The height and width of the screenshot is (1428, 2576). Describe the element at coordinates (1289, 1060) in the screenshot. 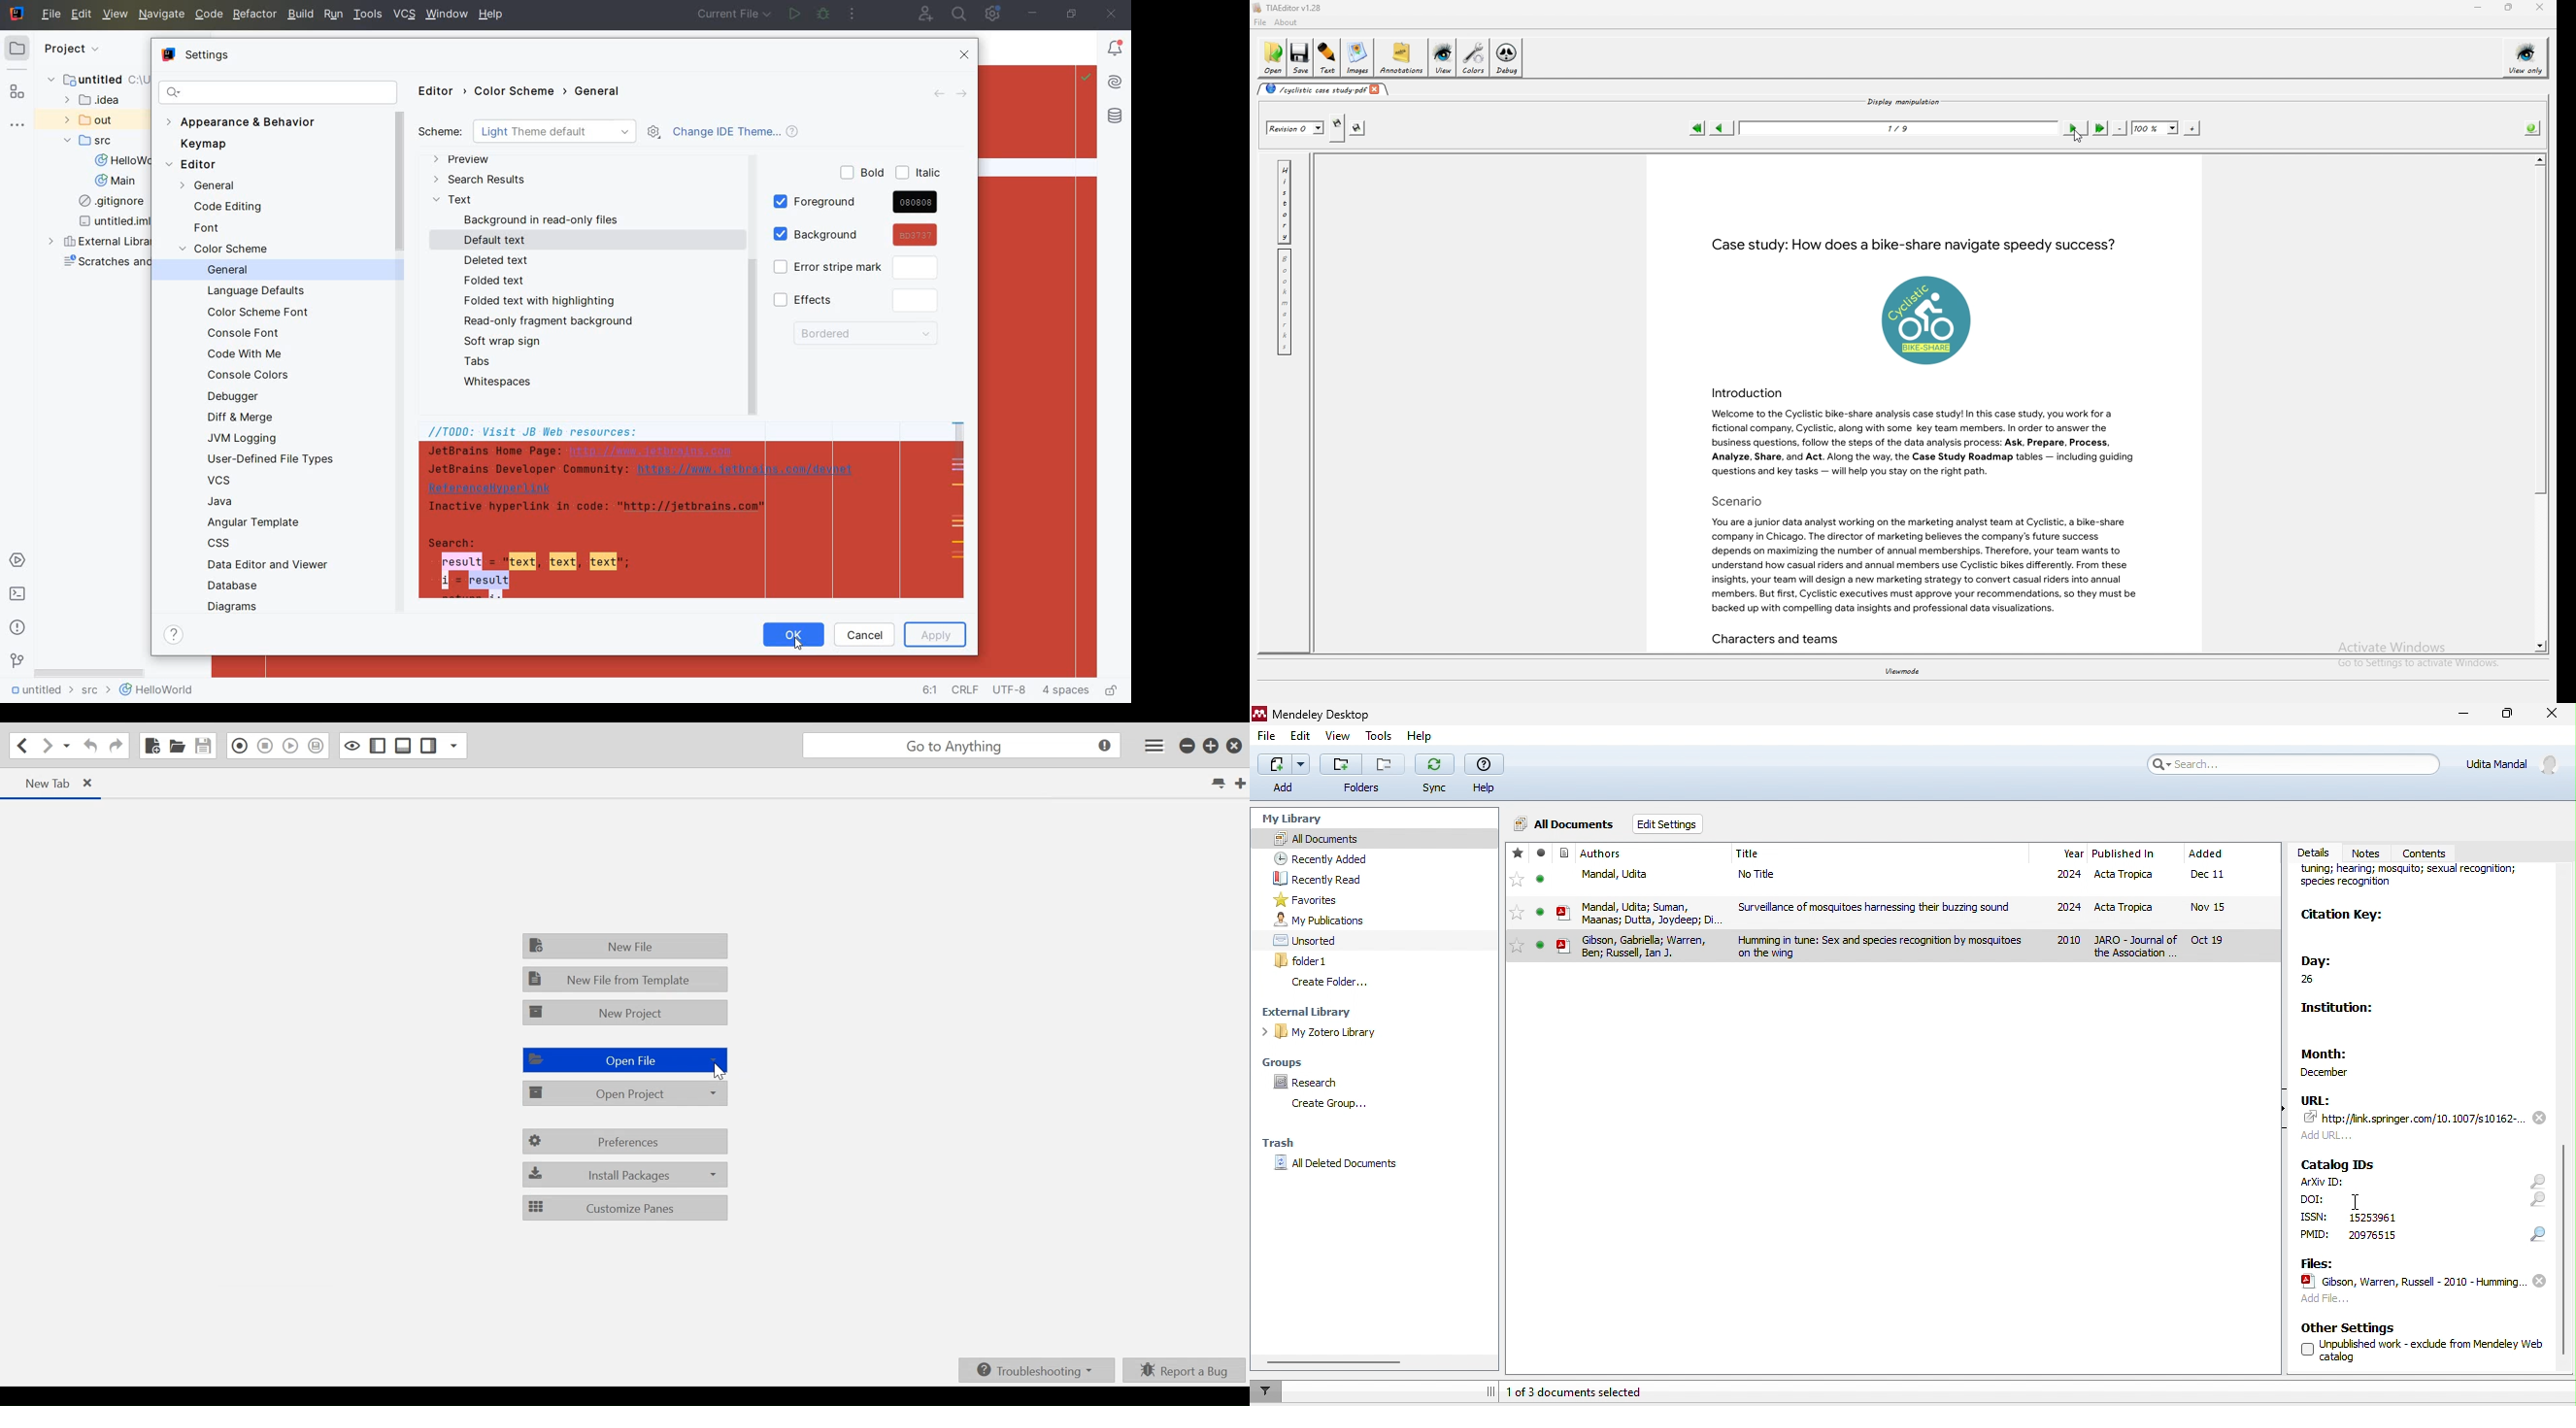

I see `groups` at that location.